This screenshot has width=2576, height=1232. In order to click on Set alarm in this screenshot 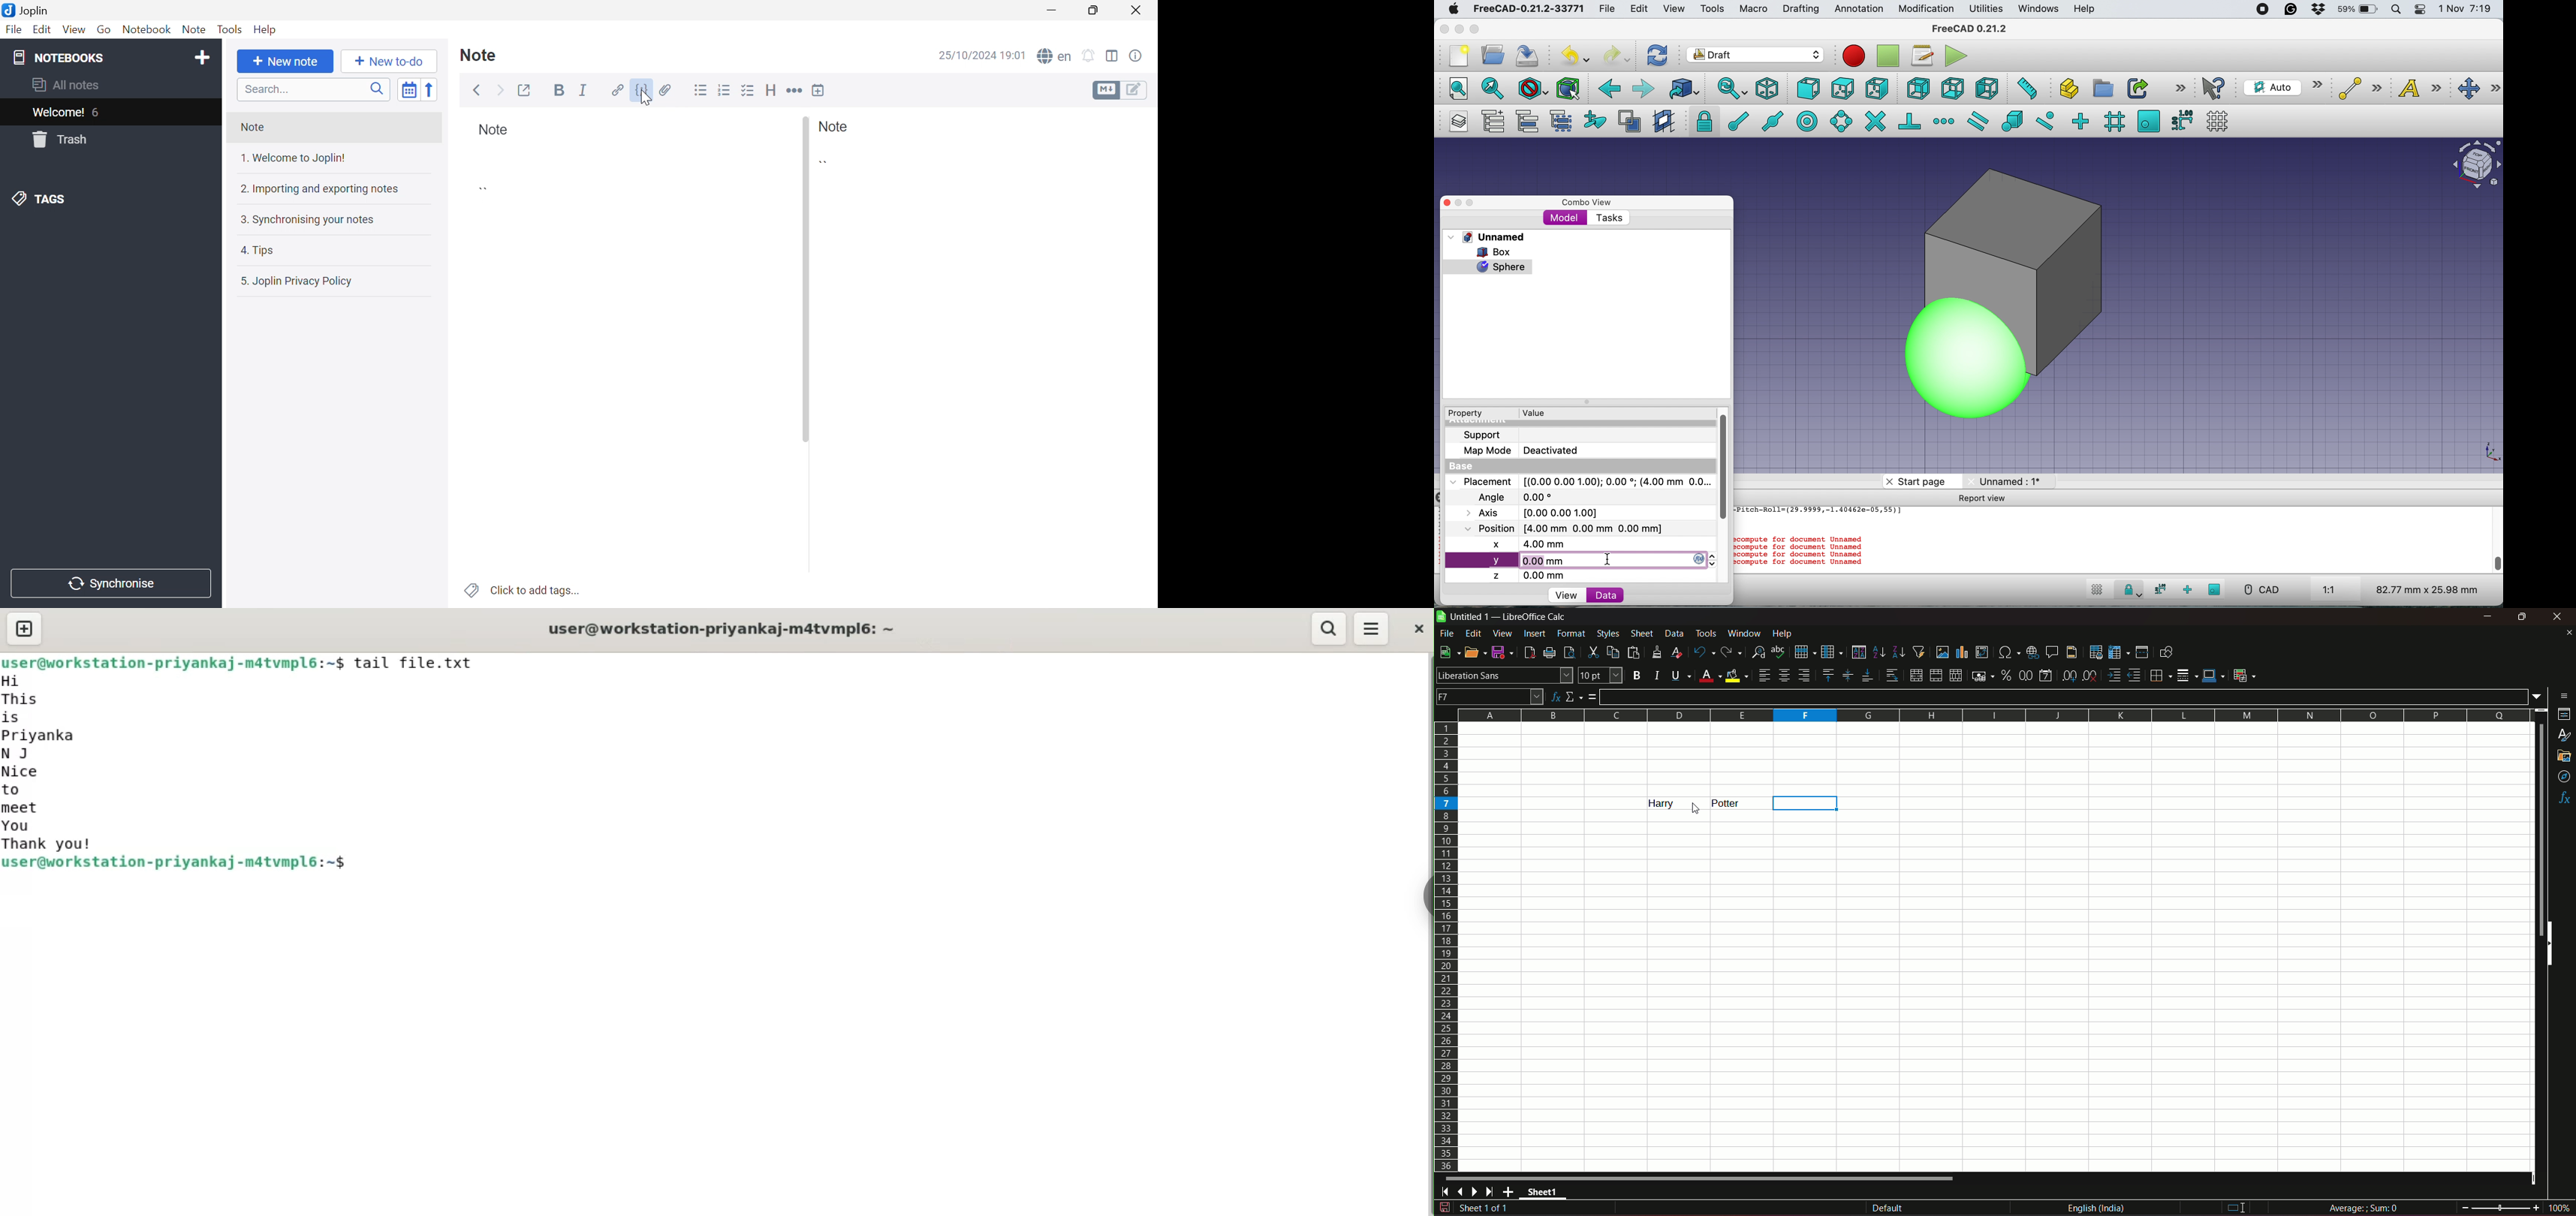, I will do `click(1090, 58)`.